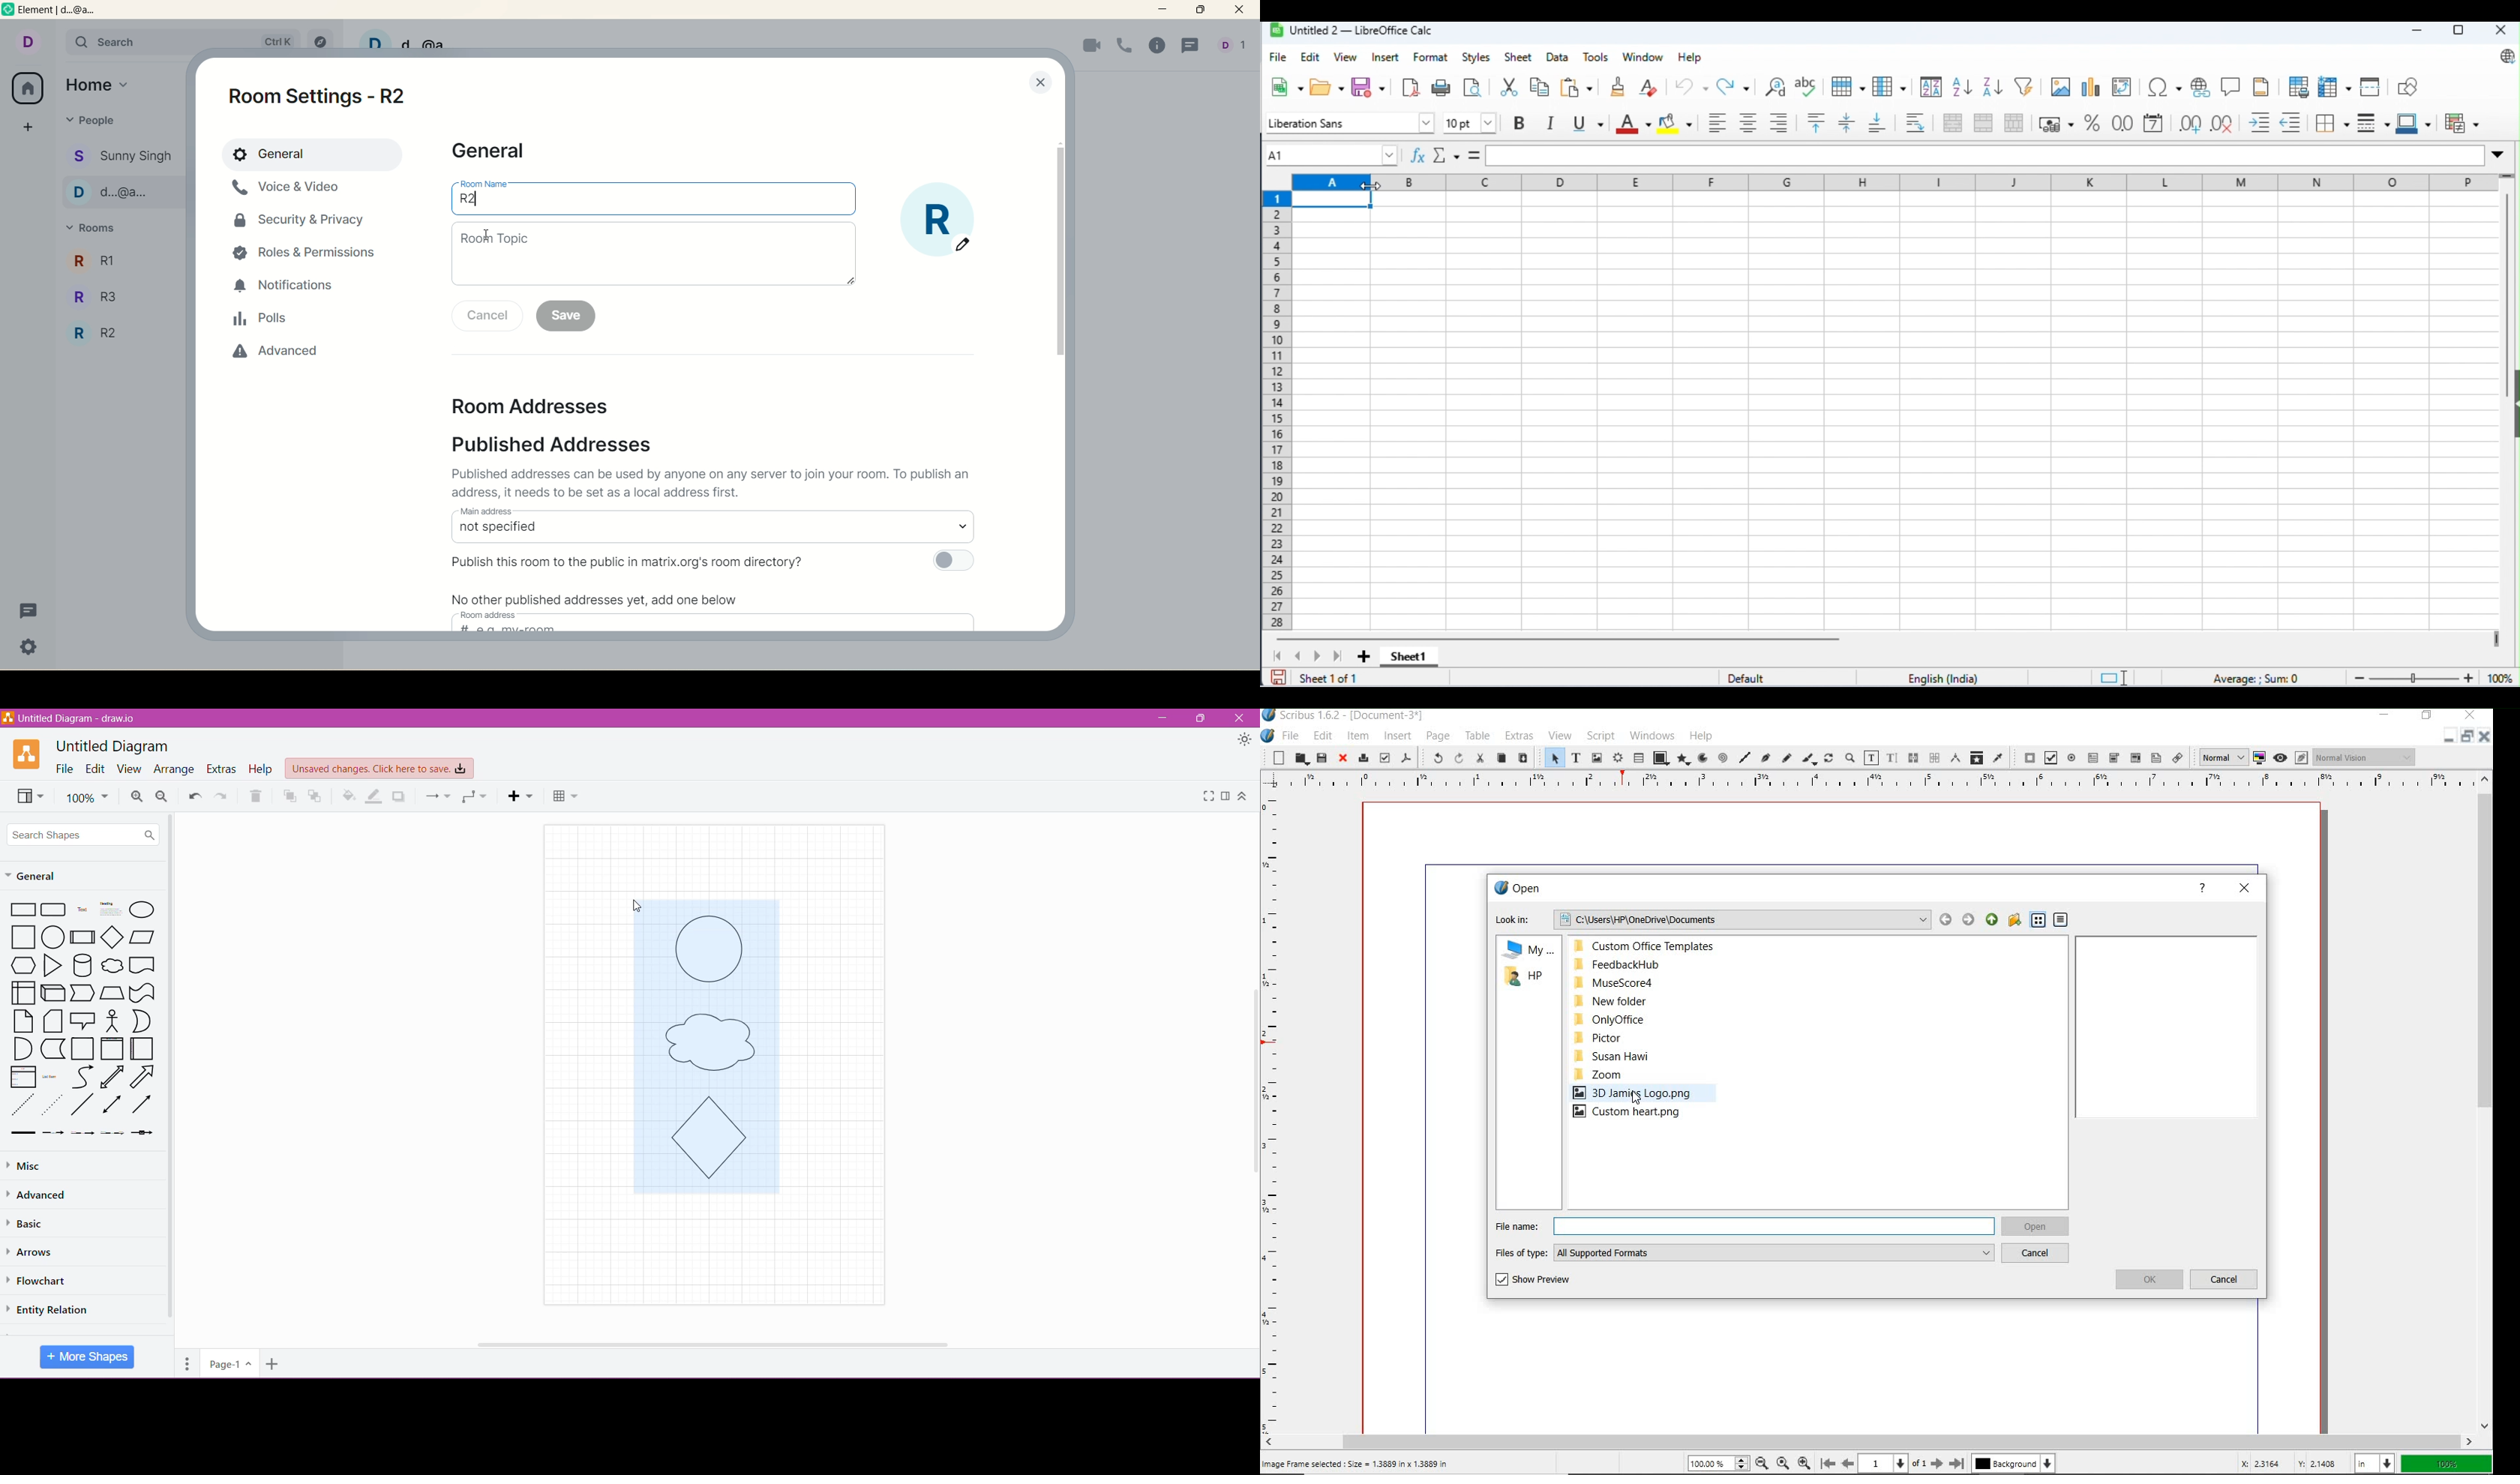 The width and height of the screenshot is (2520, 1484). I want to click on R1, so click(121, 259).